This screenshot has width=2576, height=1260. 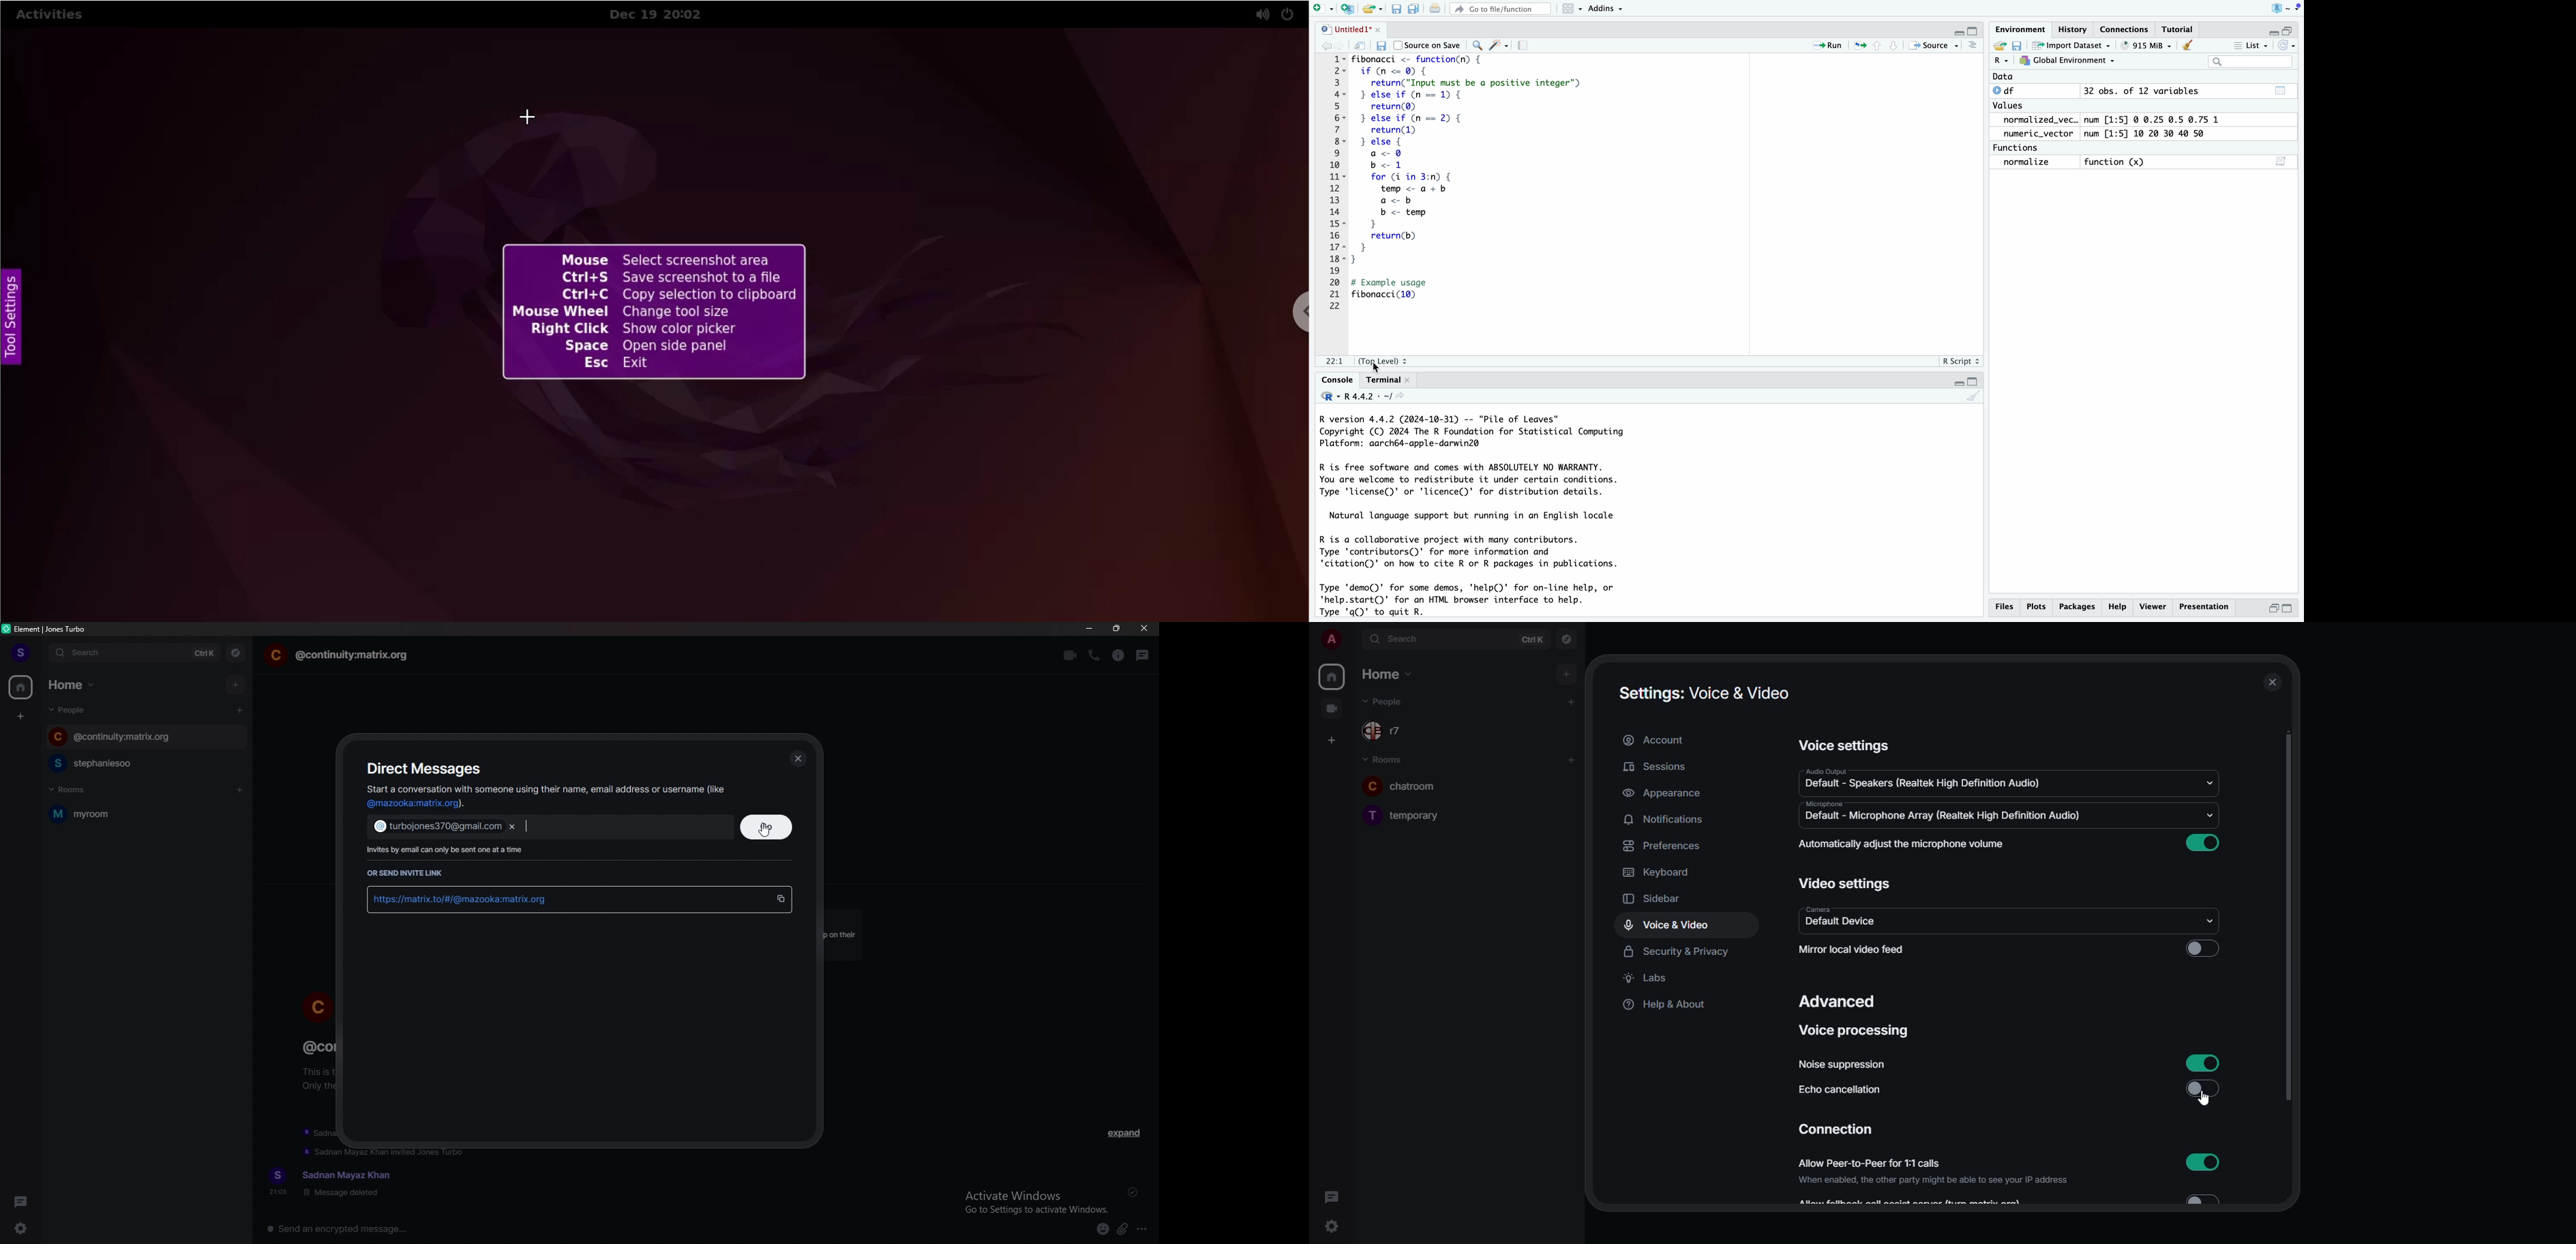 I want to click on default, so click(x=1940, y=815).